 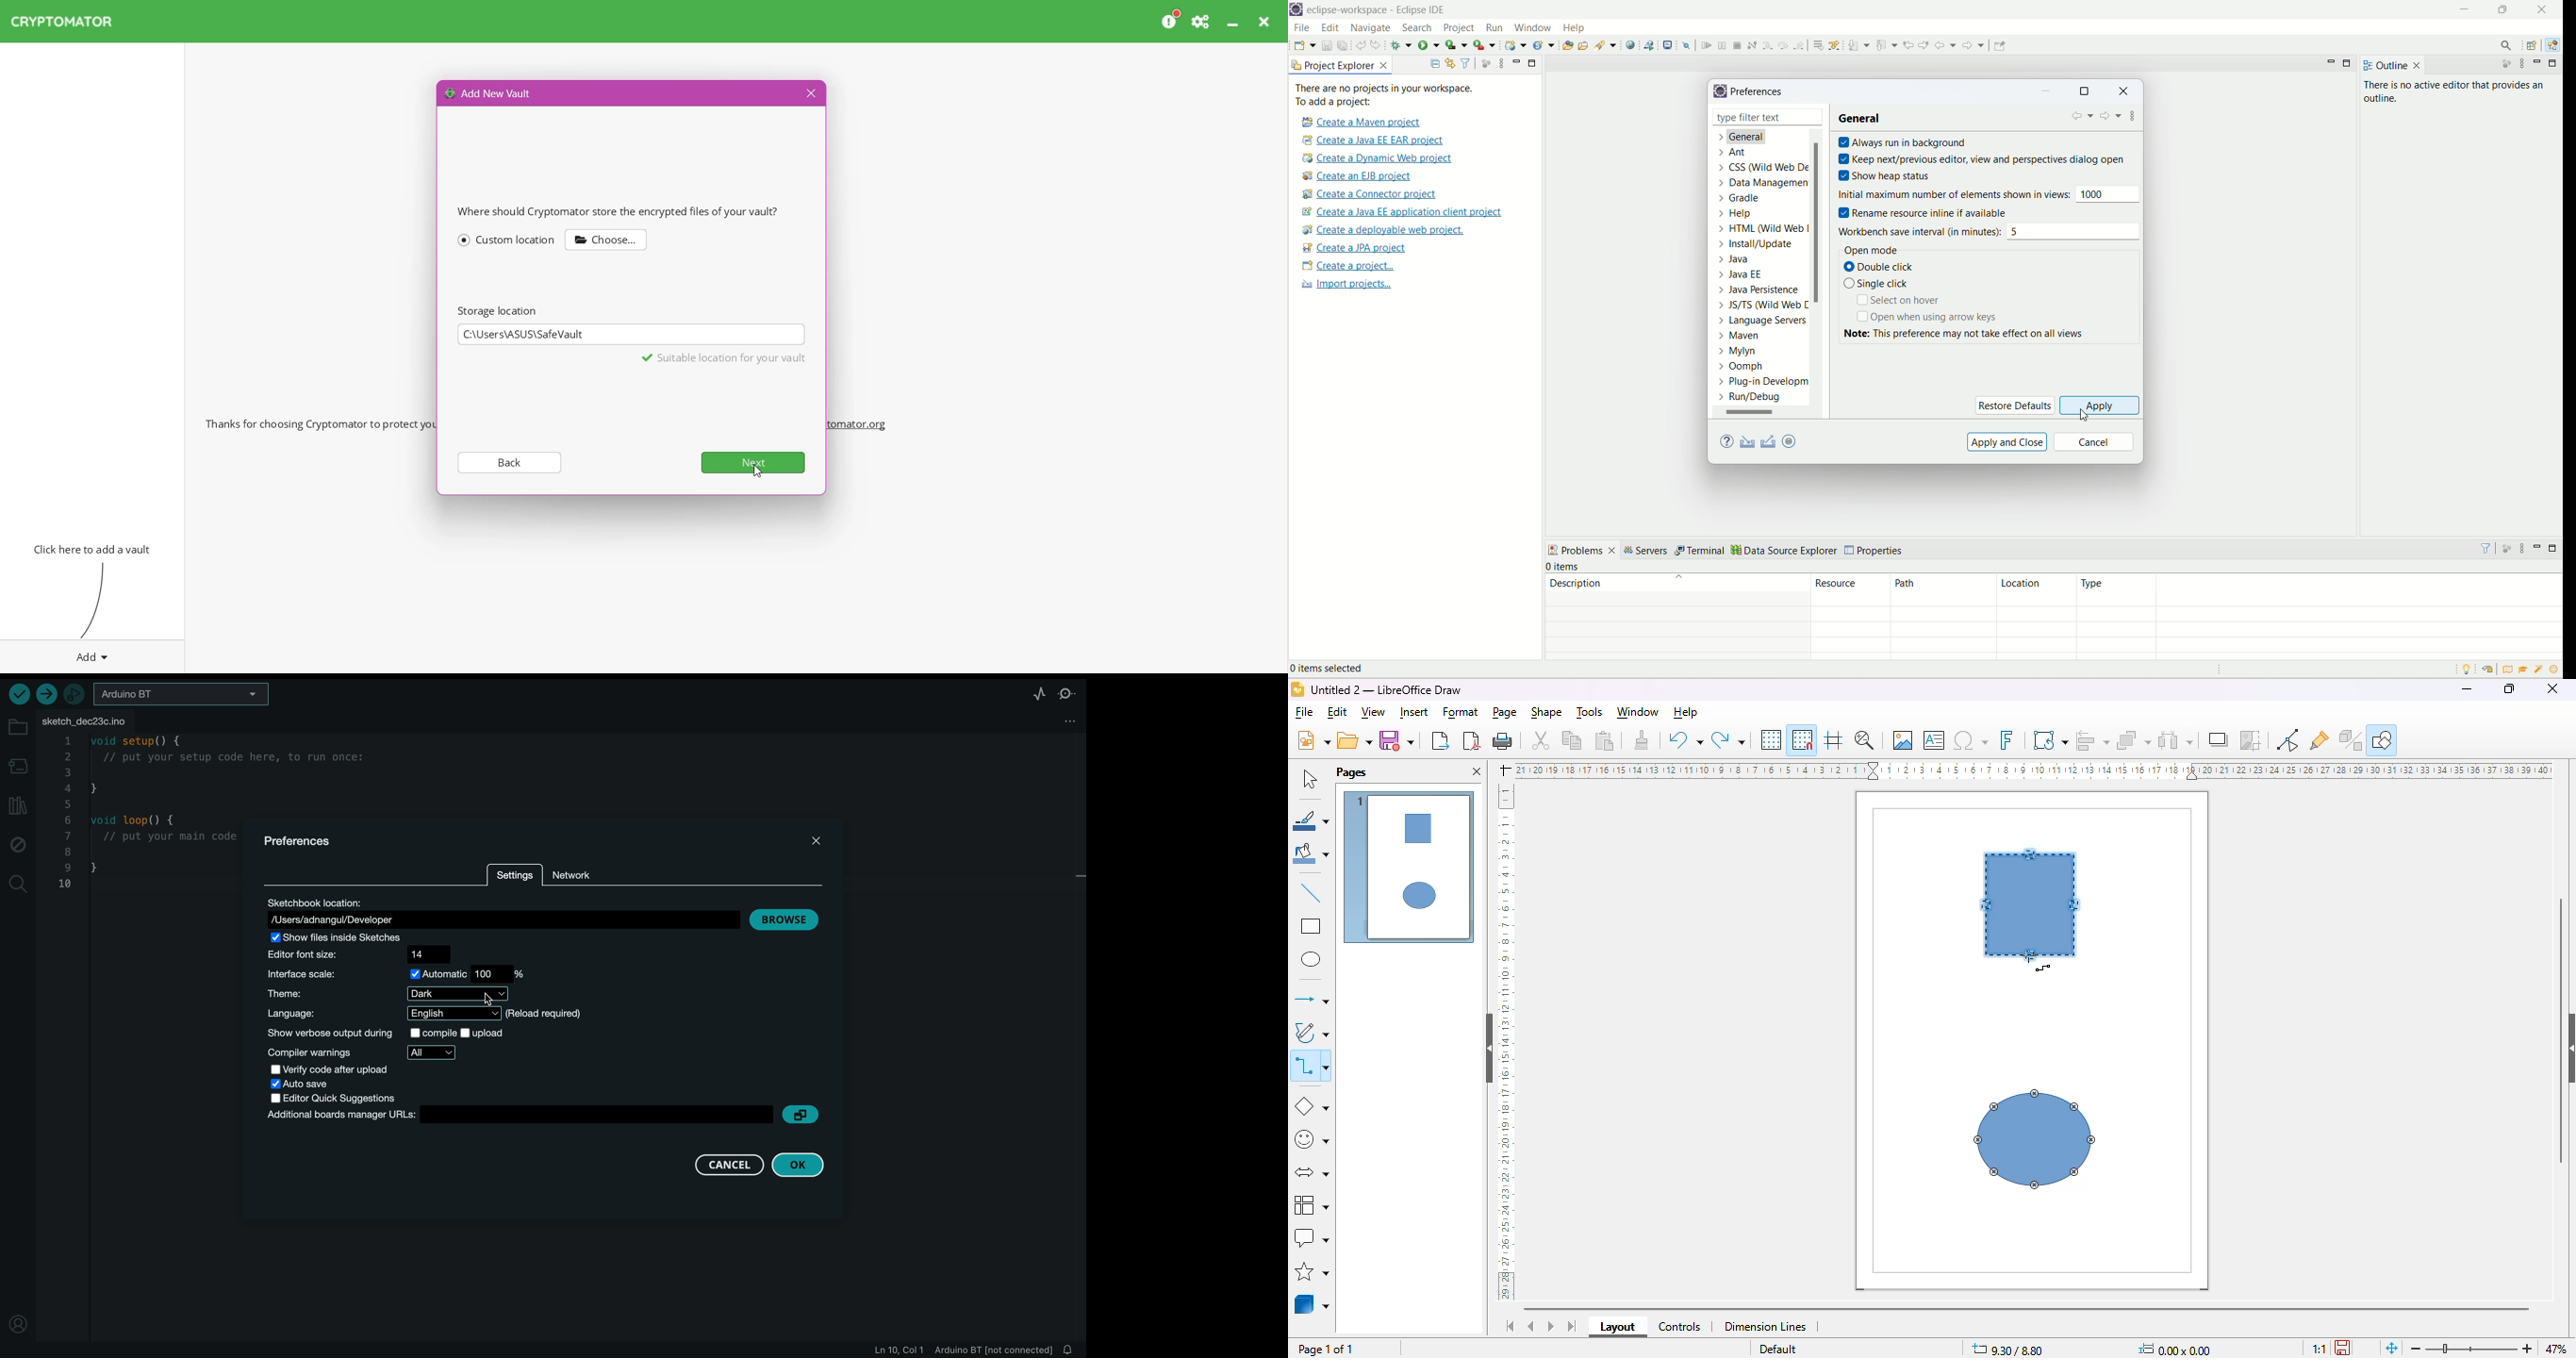 What do you see at coordinates (2502, 65) in the screenshot?
I see `focus on active task` at bounding box center [2502, 65].